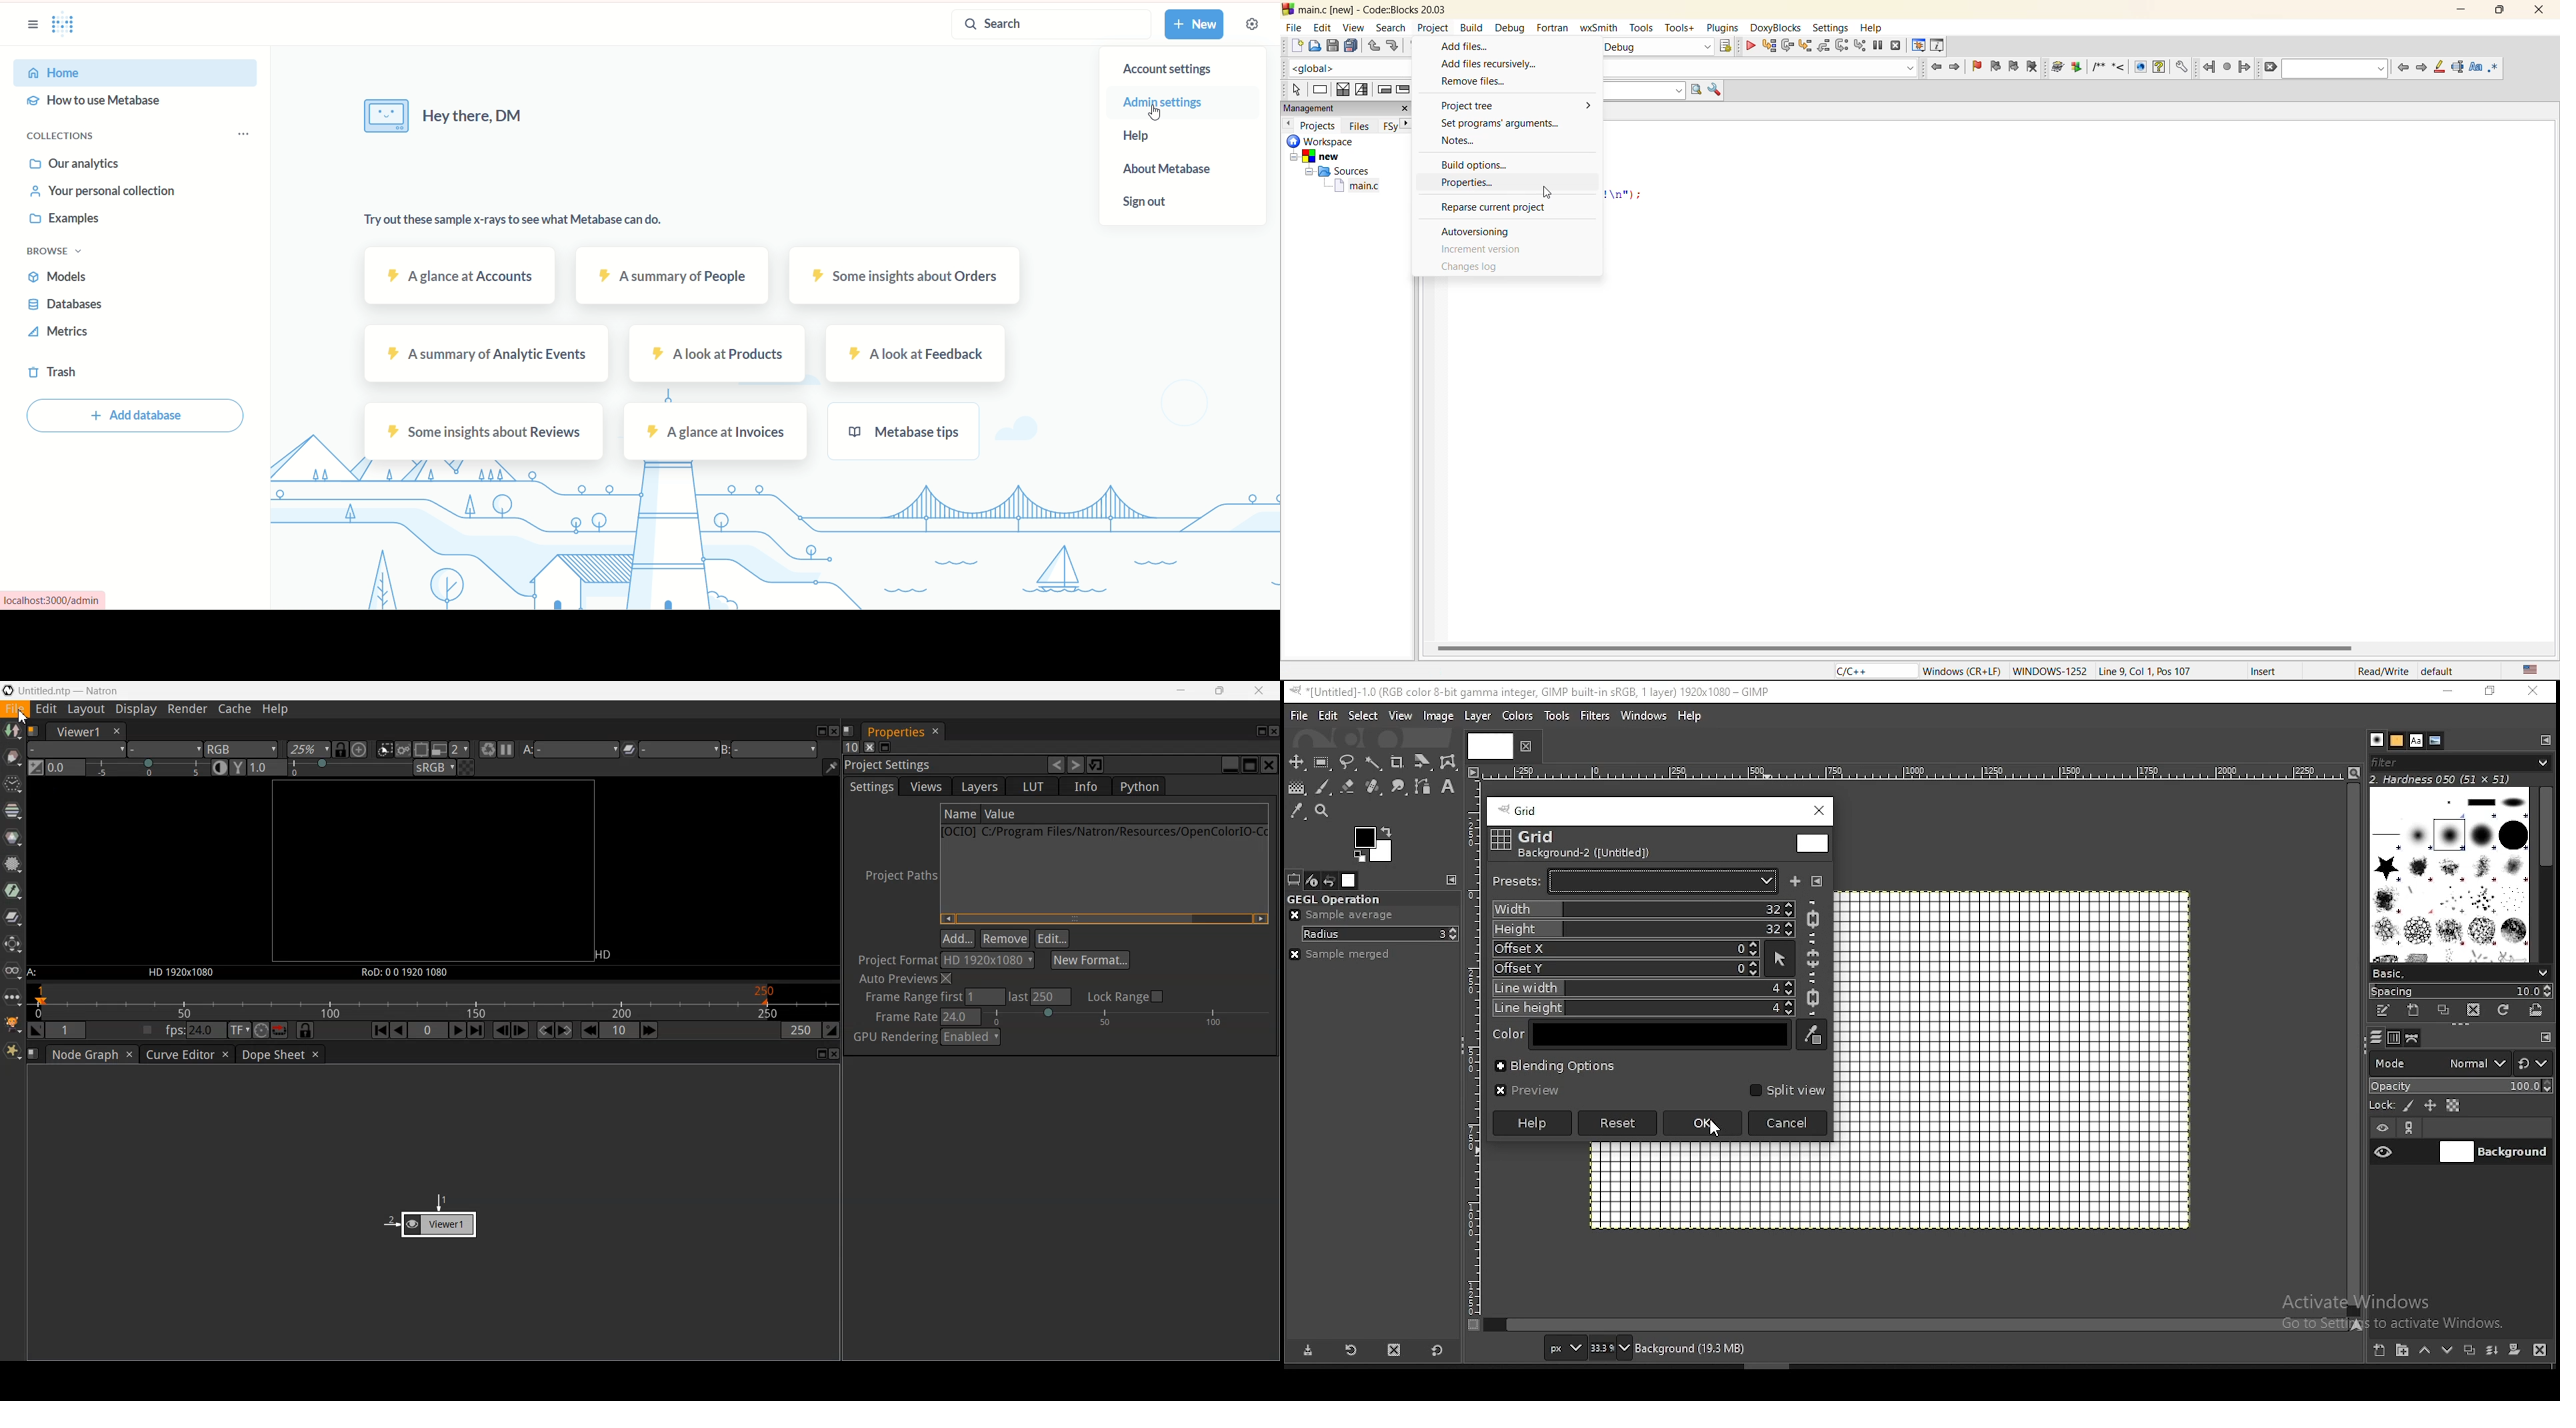 This screenshot has height=1428, width=2576. Describe the element at coordinates (1383, 91) in the screenshot. I see `entry condition loop` at that location.